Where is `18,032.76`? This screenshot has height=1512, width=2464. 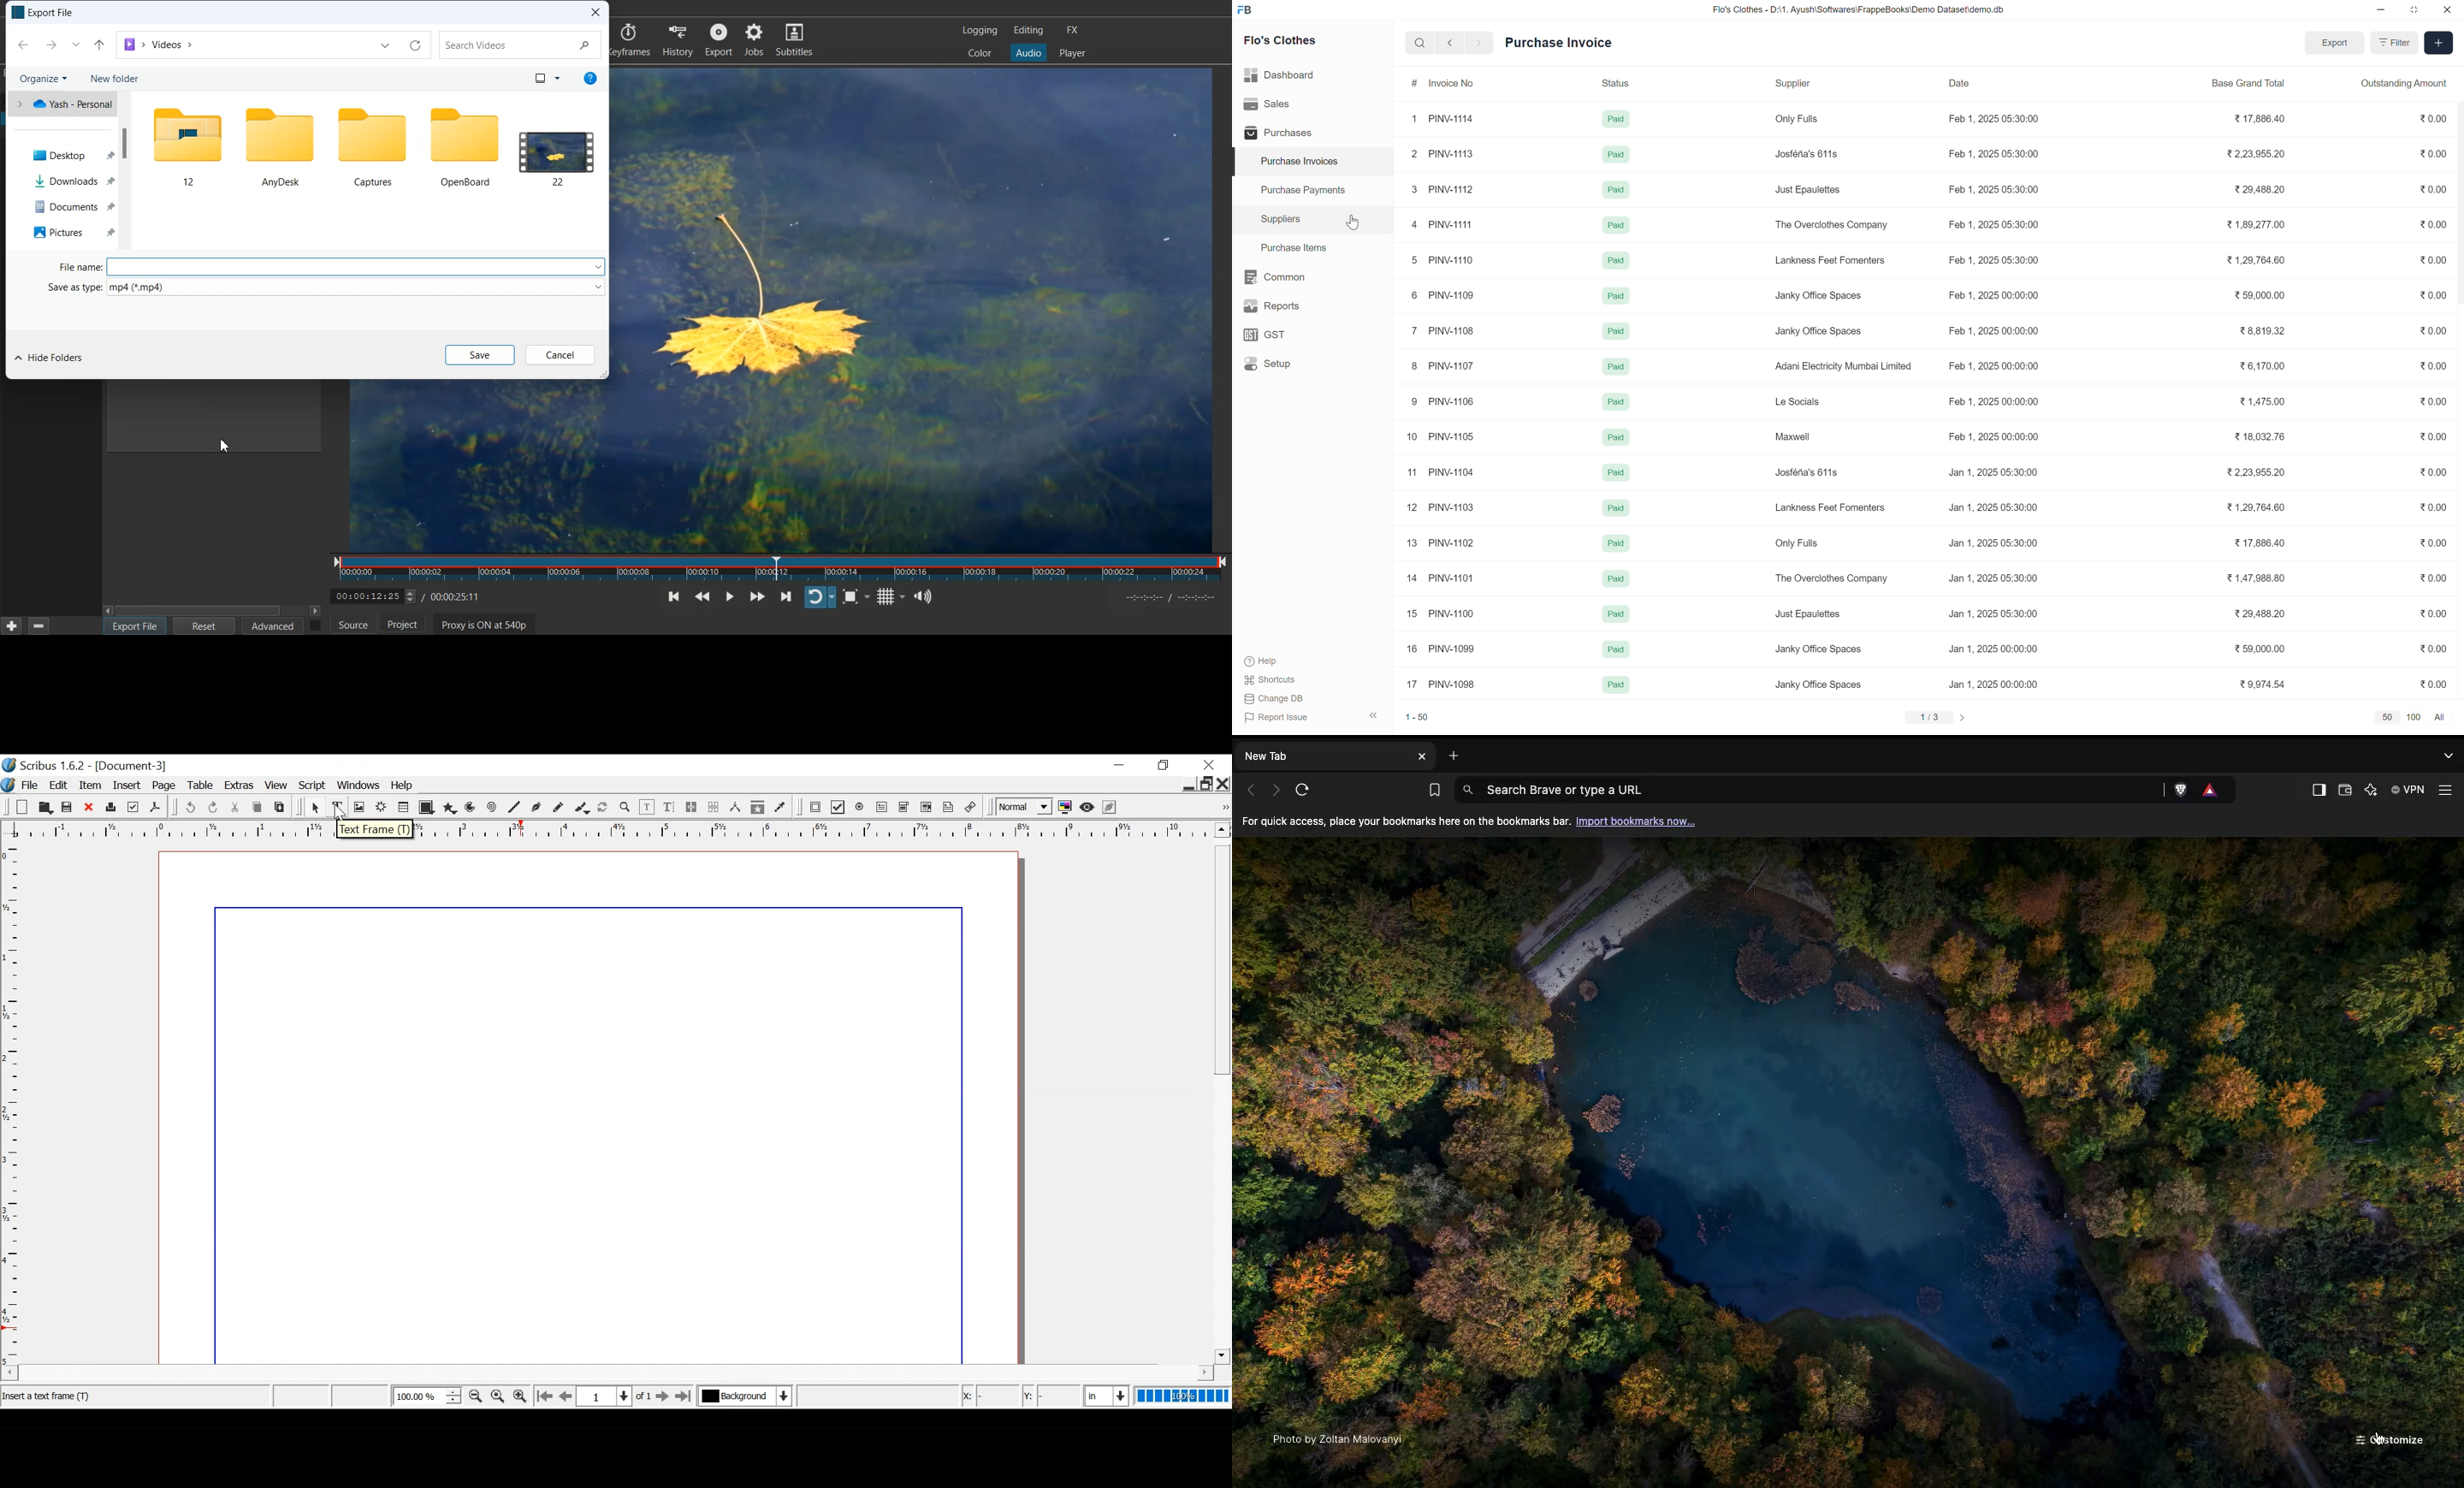
18,032.76 is located at coordinates (2263, 437).